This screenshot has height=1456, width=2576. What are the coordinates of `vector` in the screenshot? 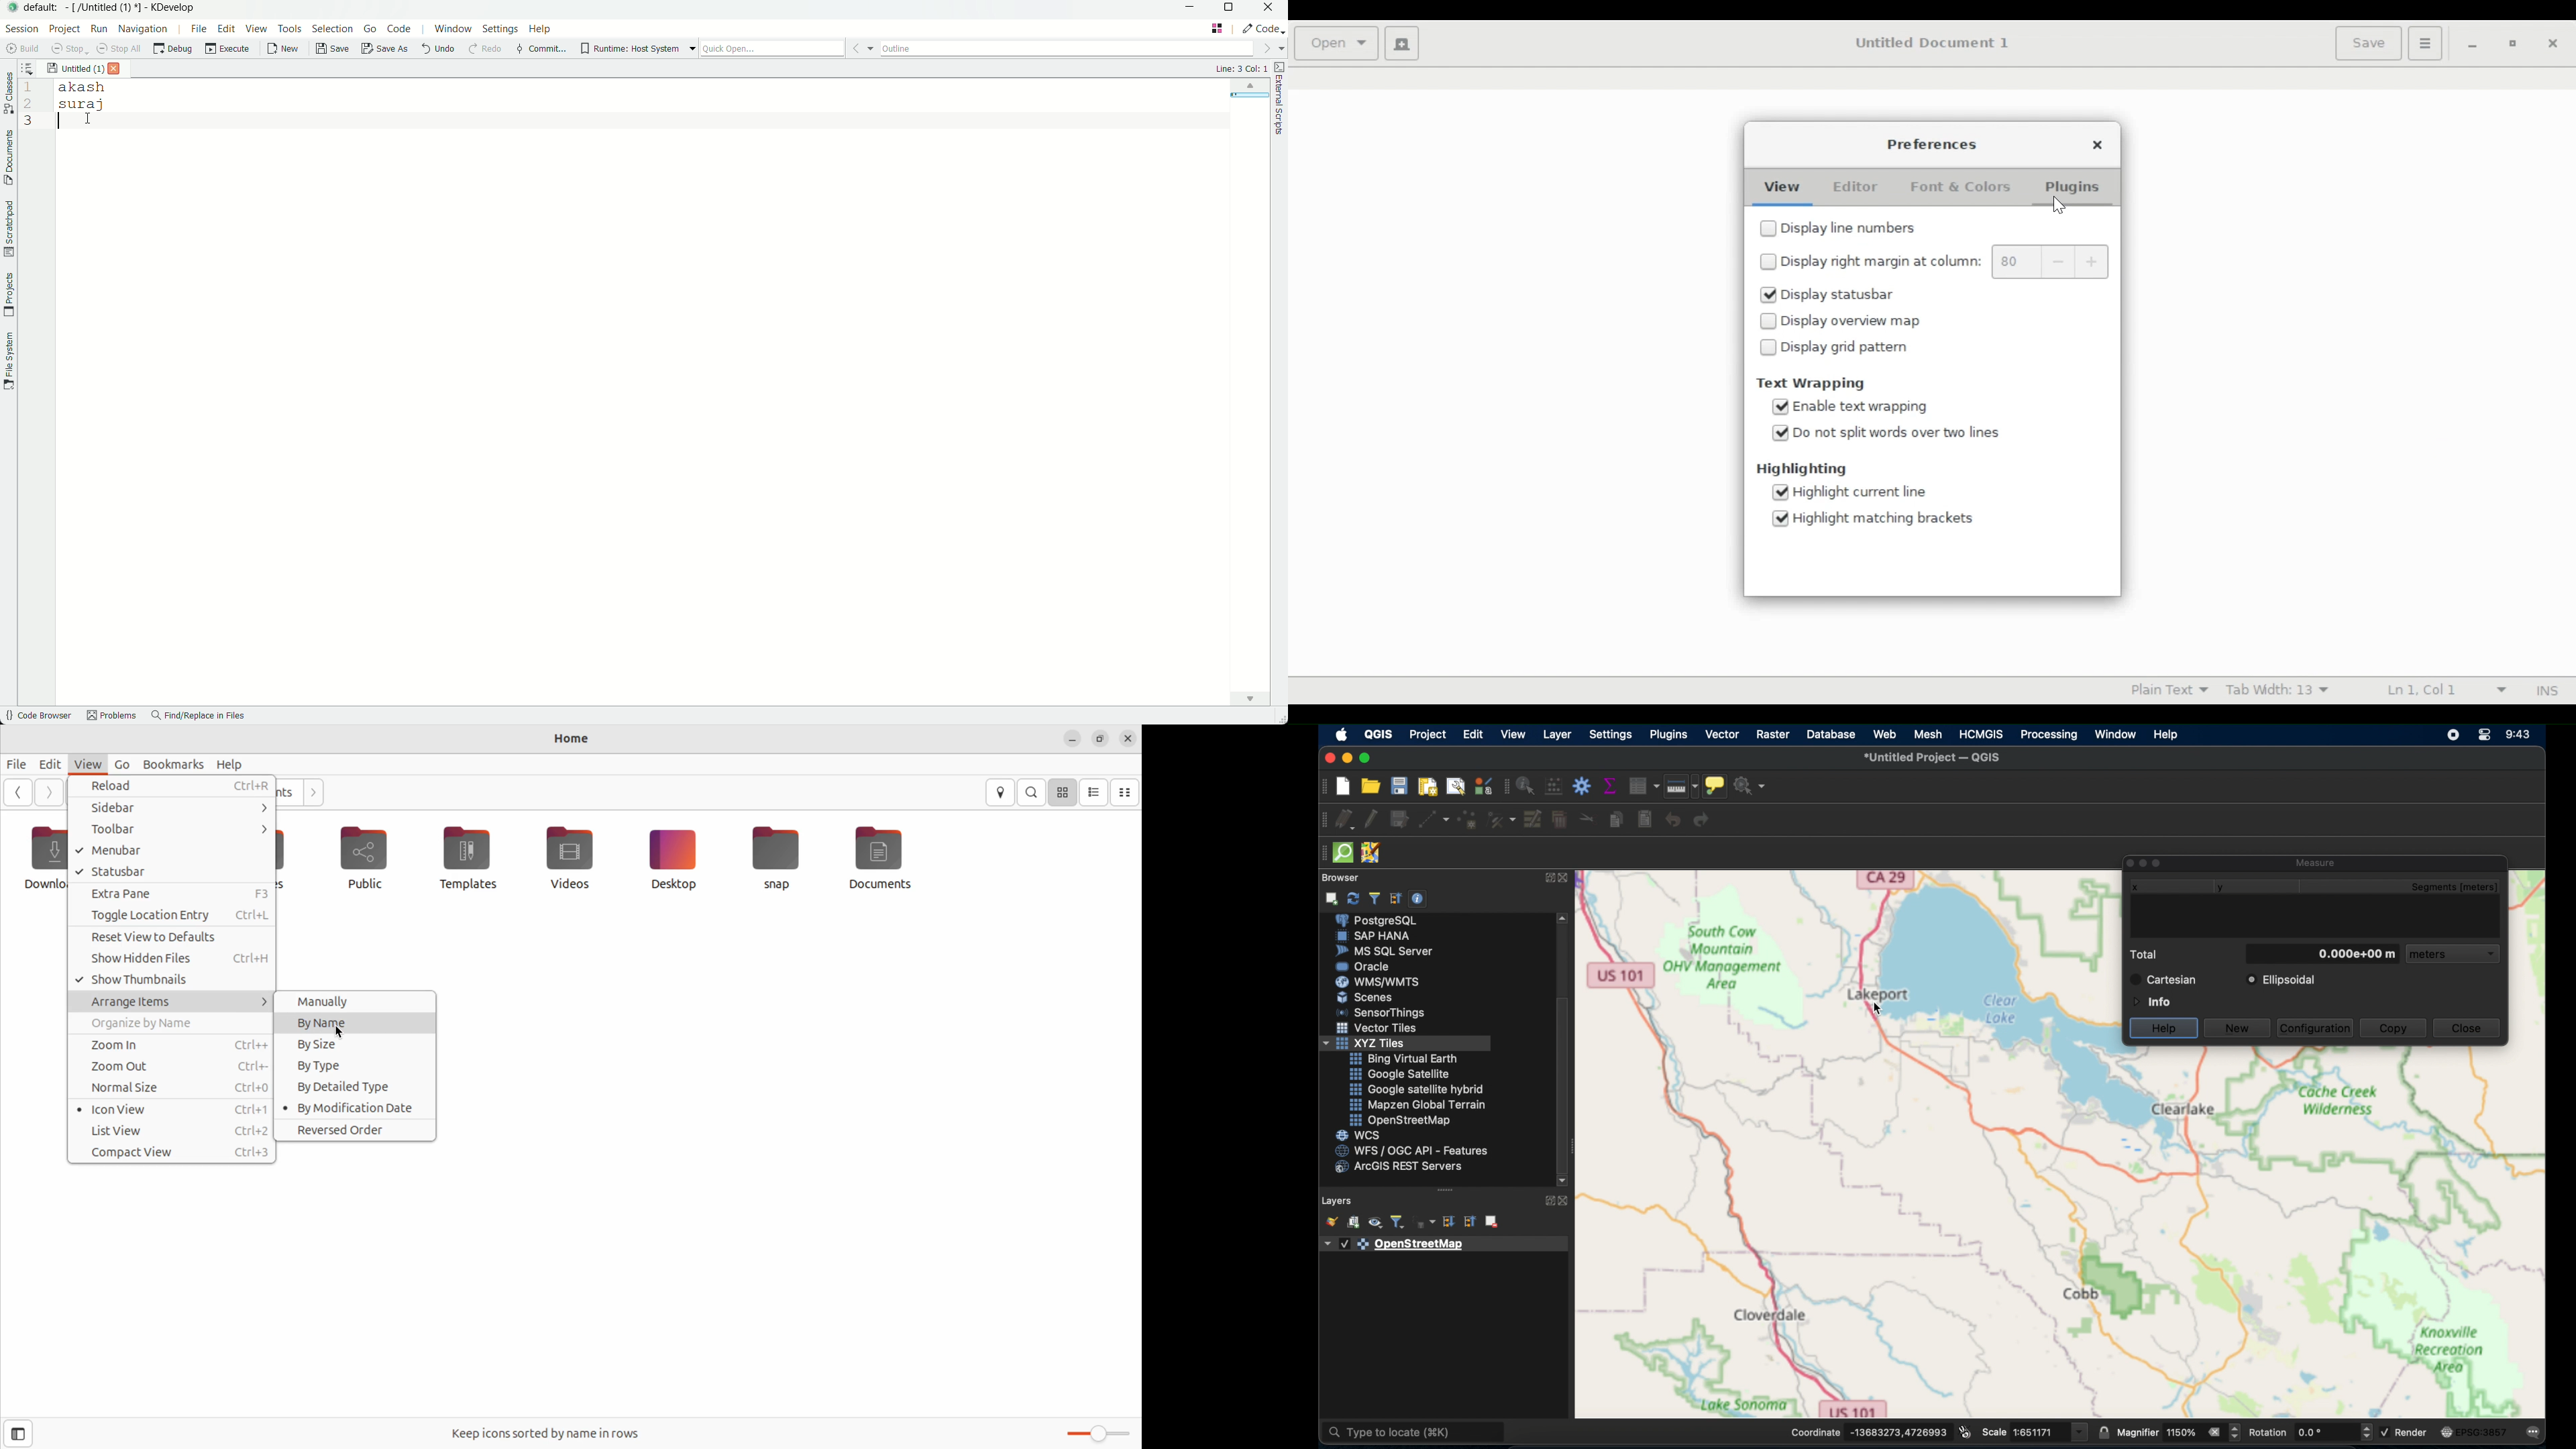 It's located at (1721, 734).